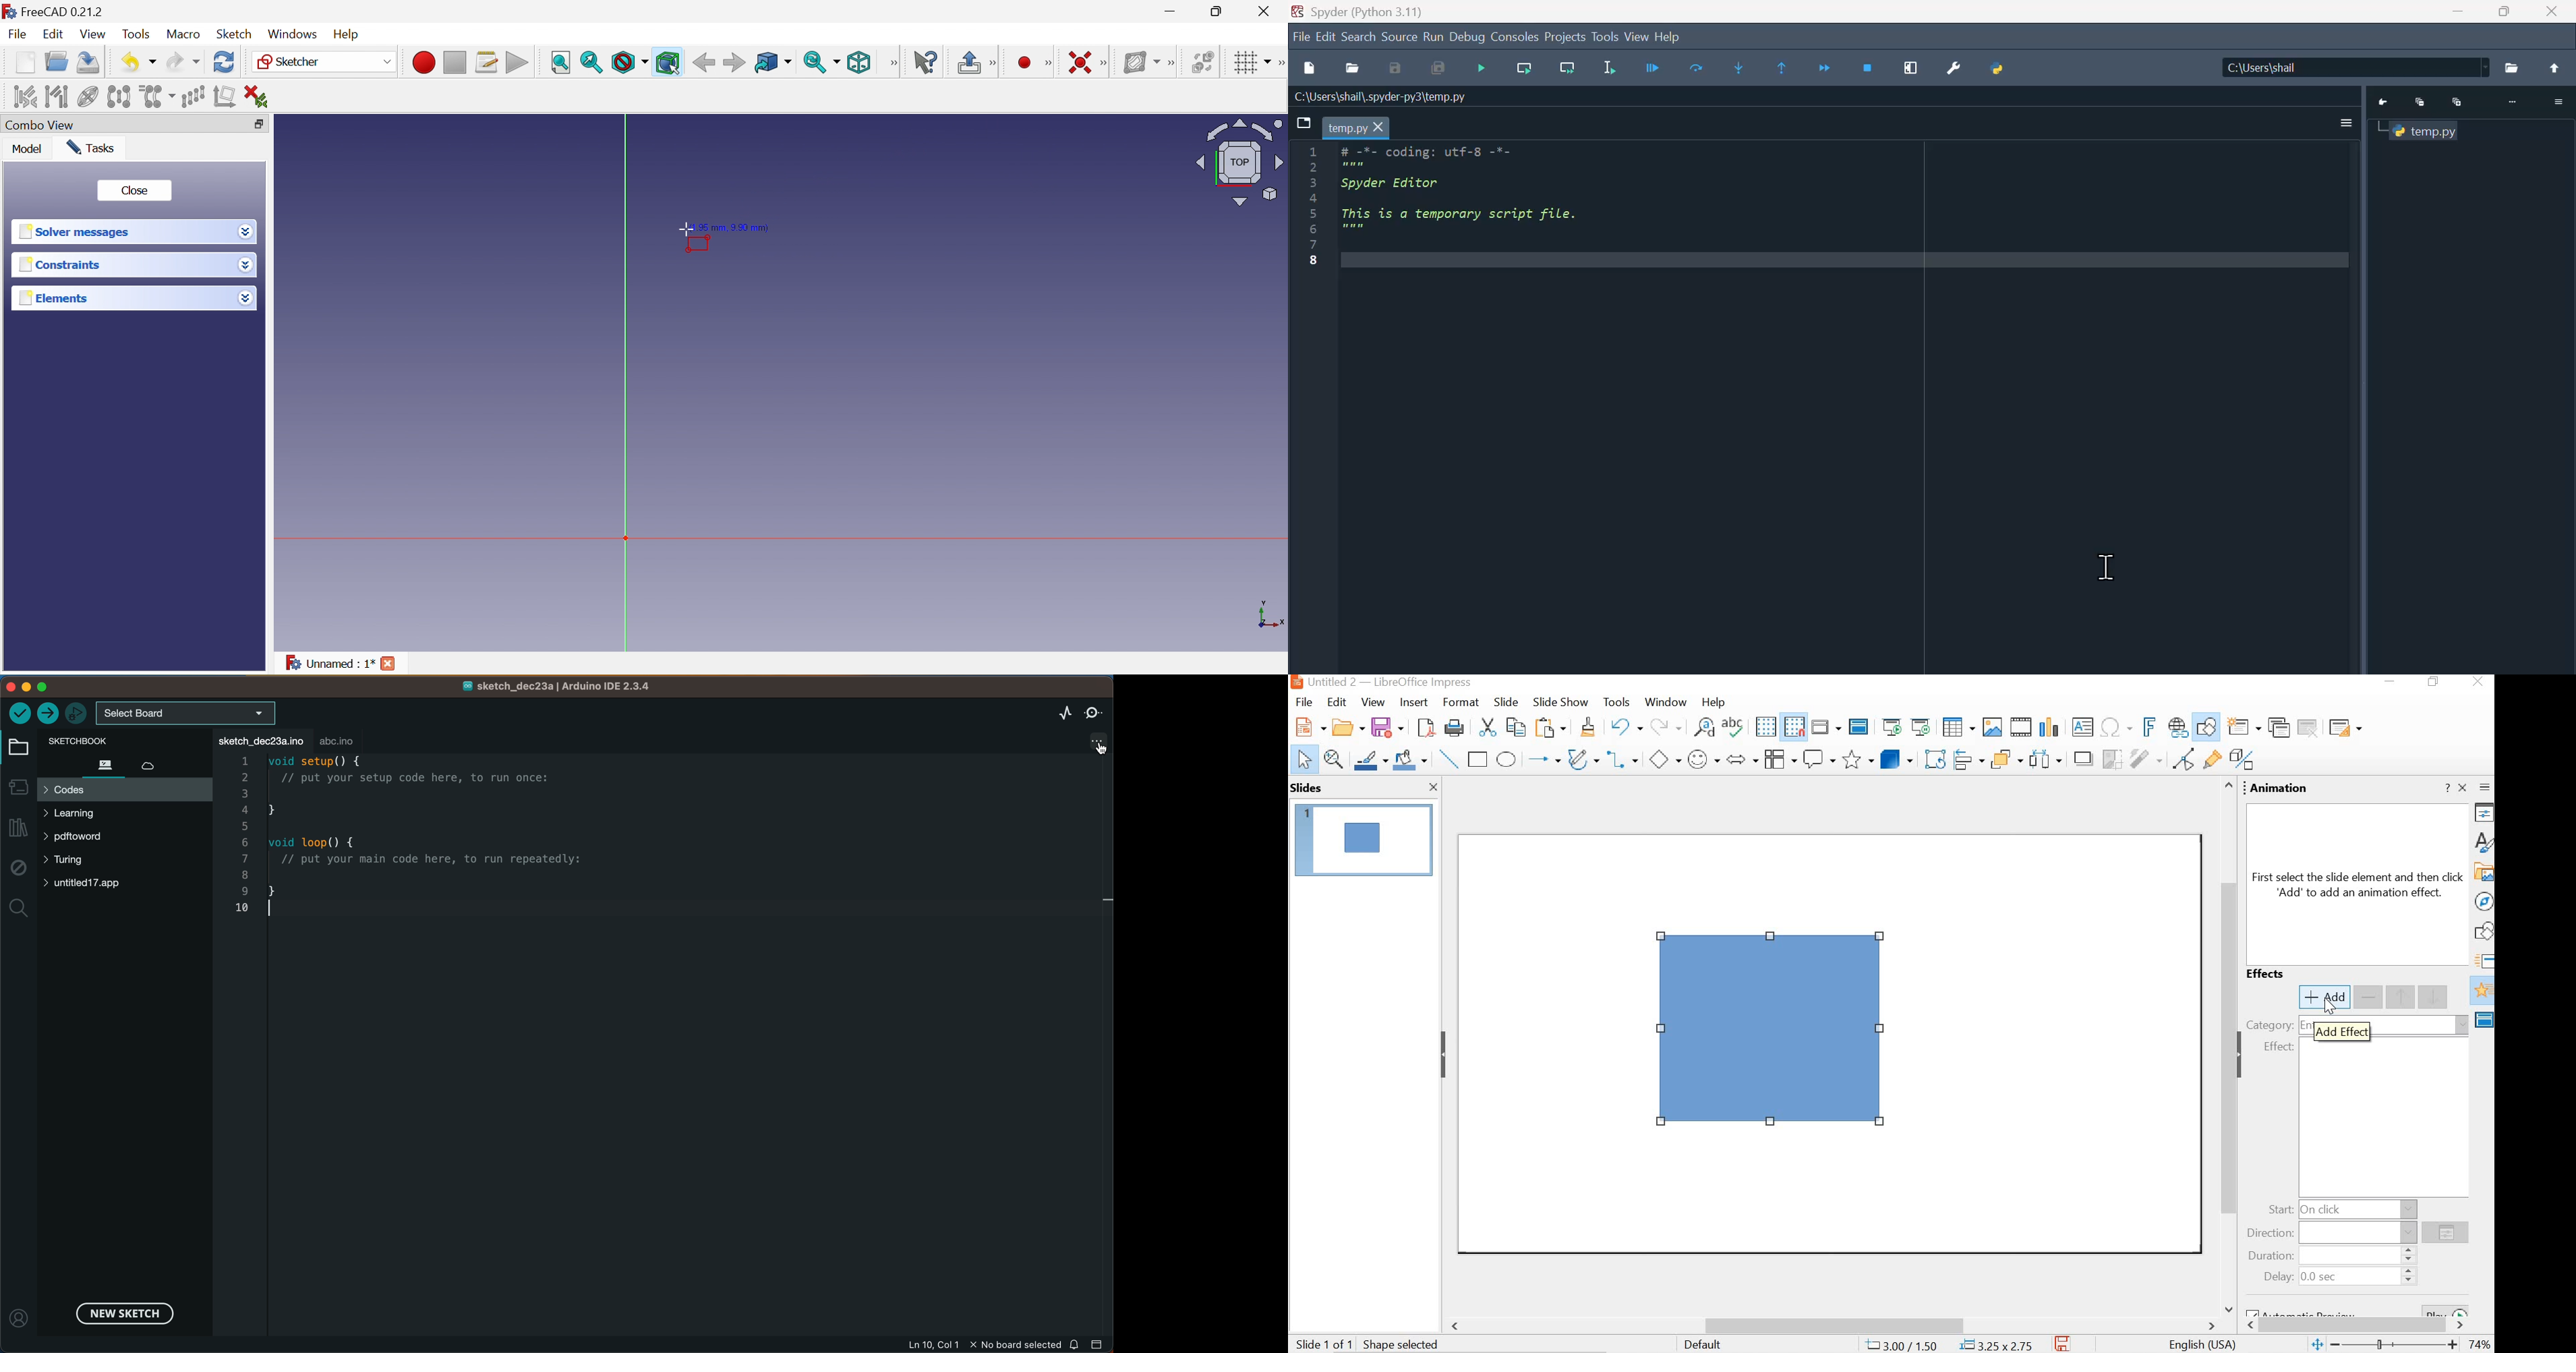  I want to click on Fit selection, so click(592, 62).